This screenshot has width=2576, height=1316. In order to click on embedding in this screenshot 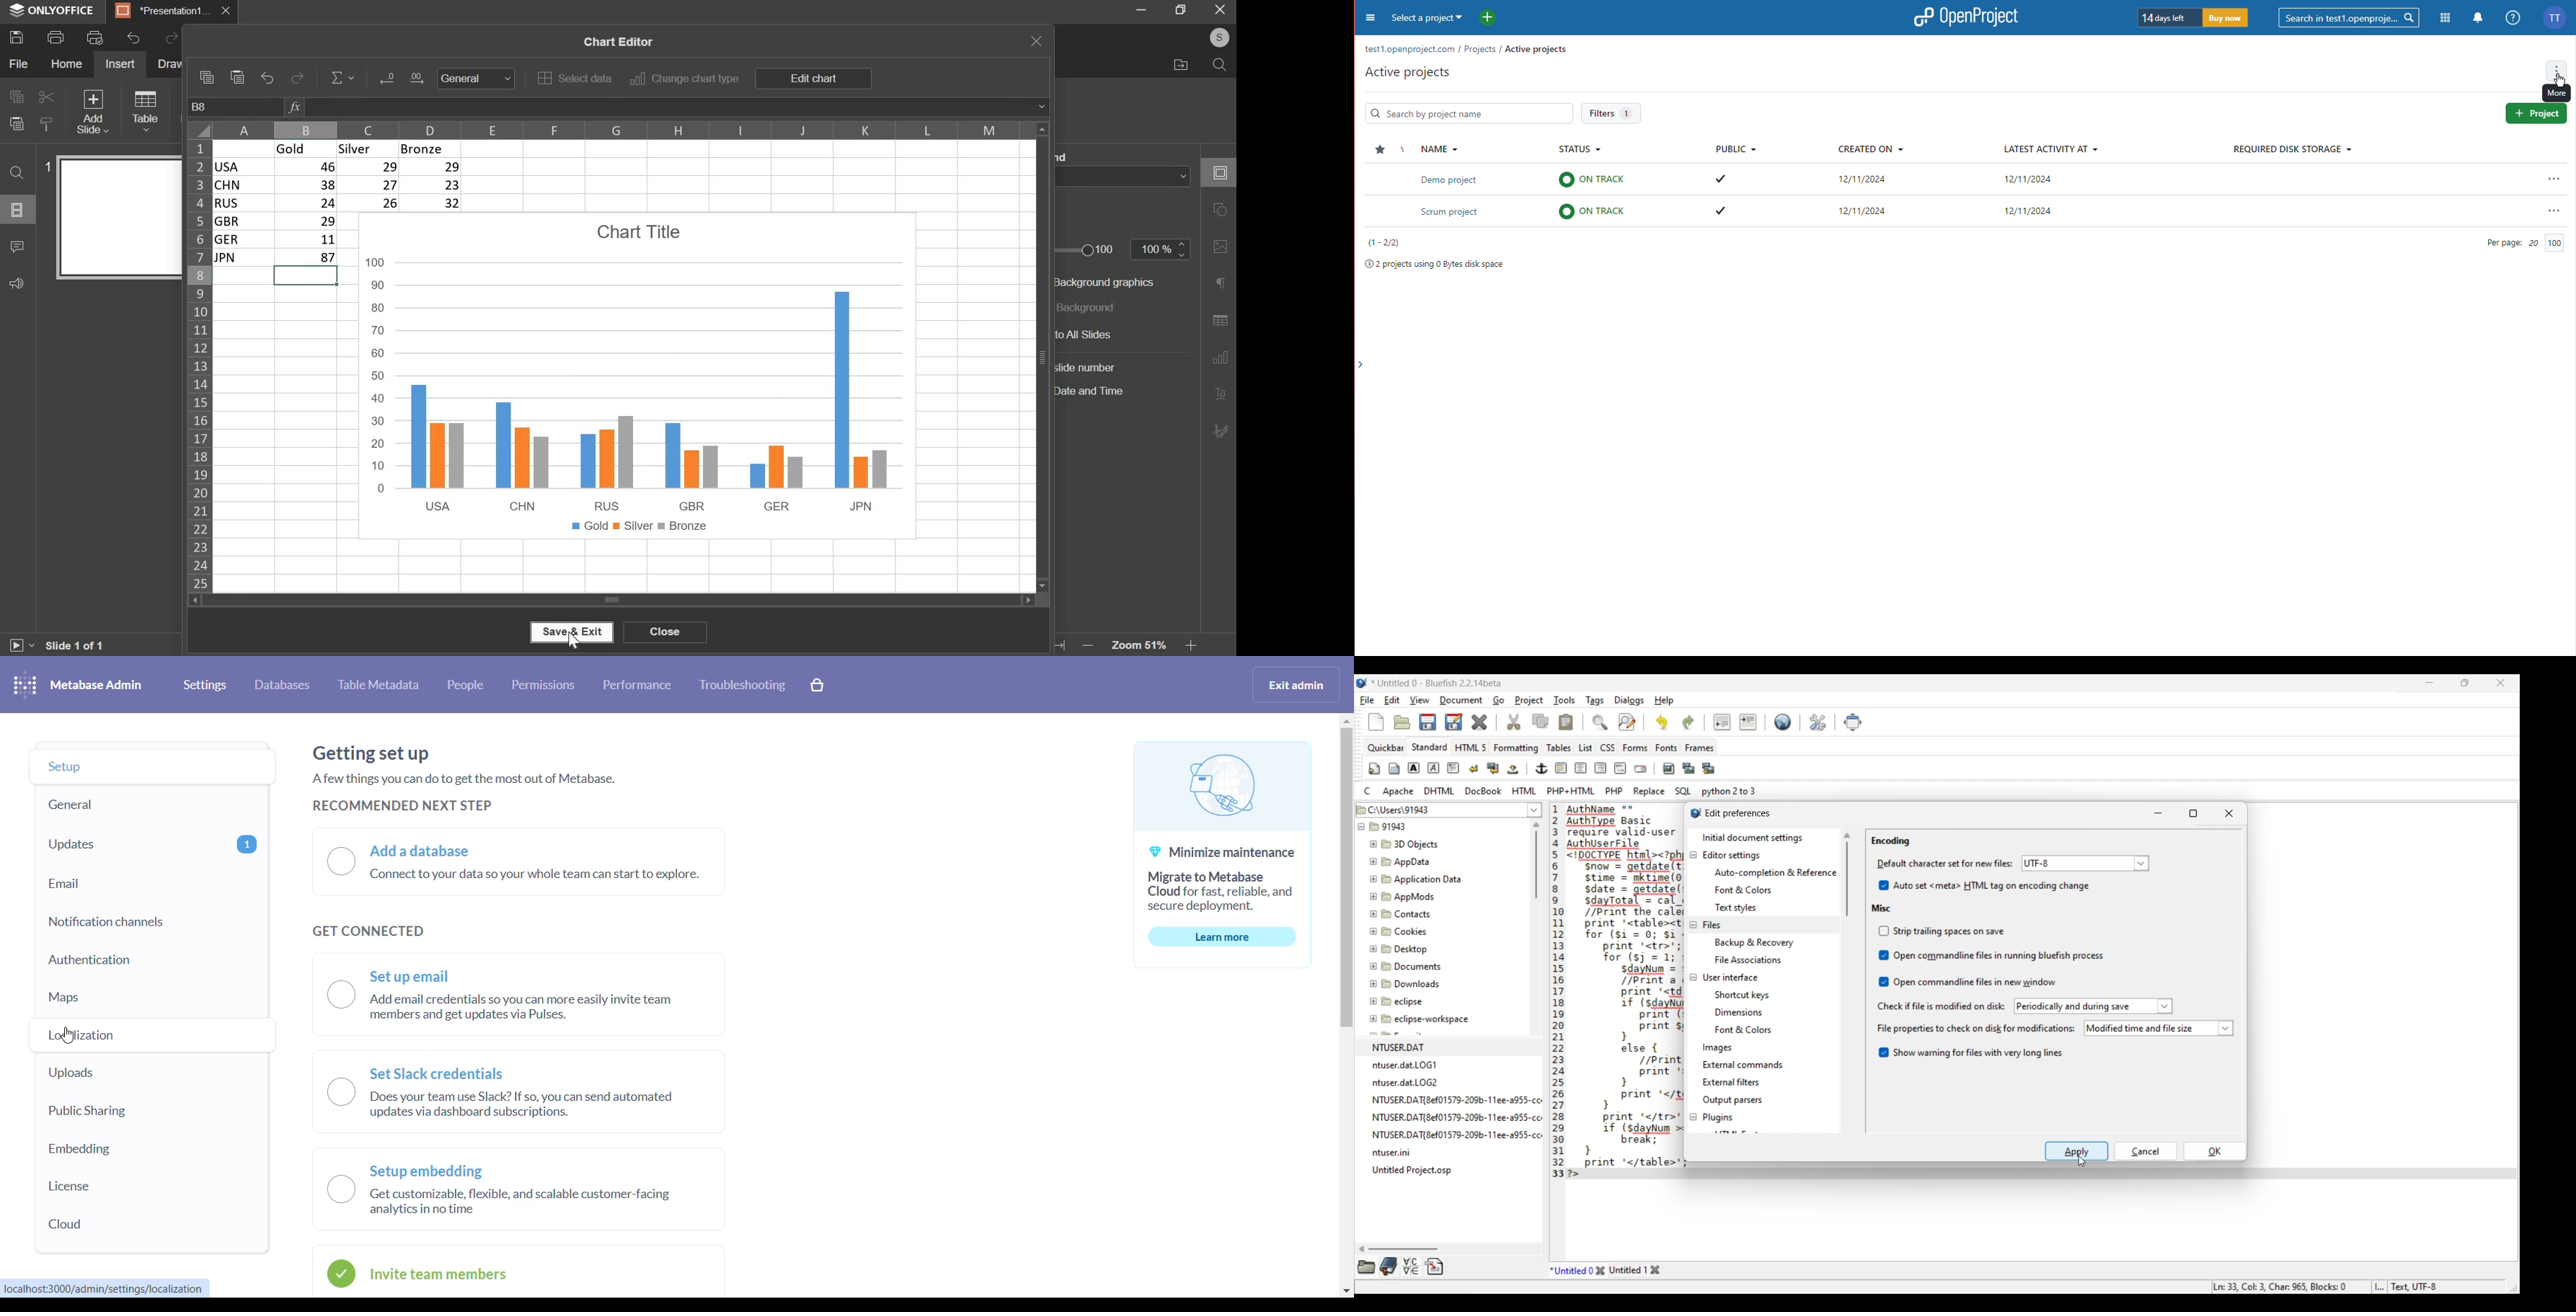, I will do `click(143, 1150)`.